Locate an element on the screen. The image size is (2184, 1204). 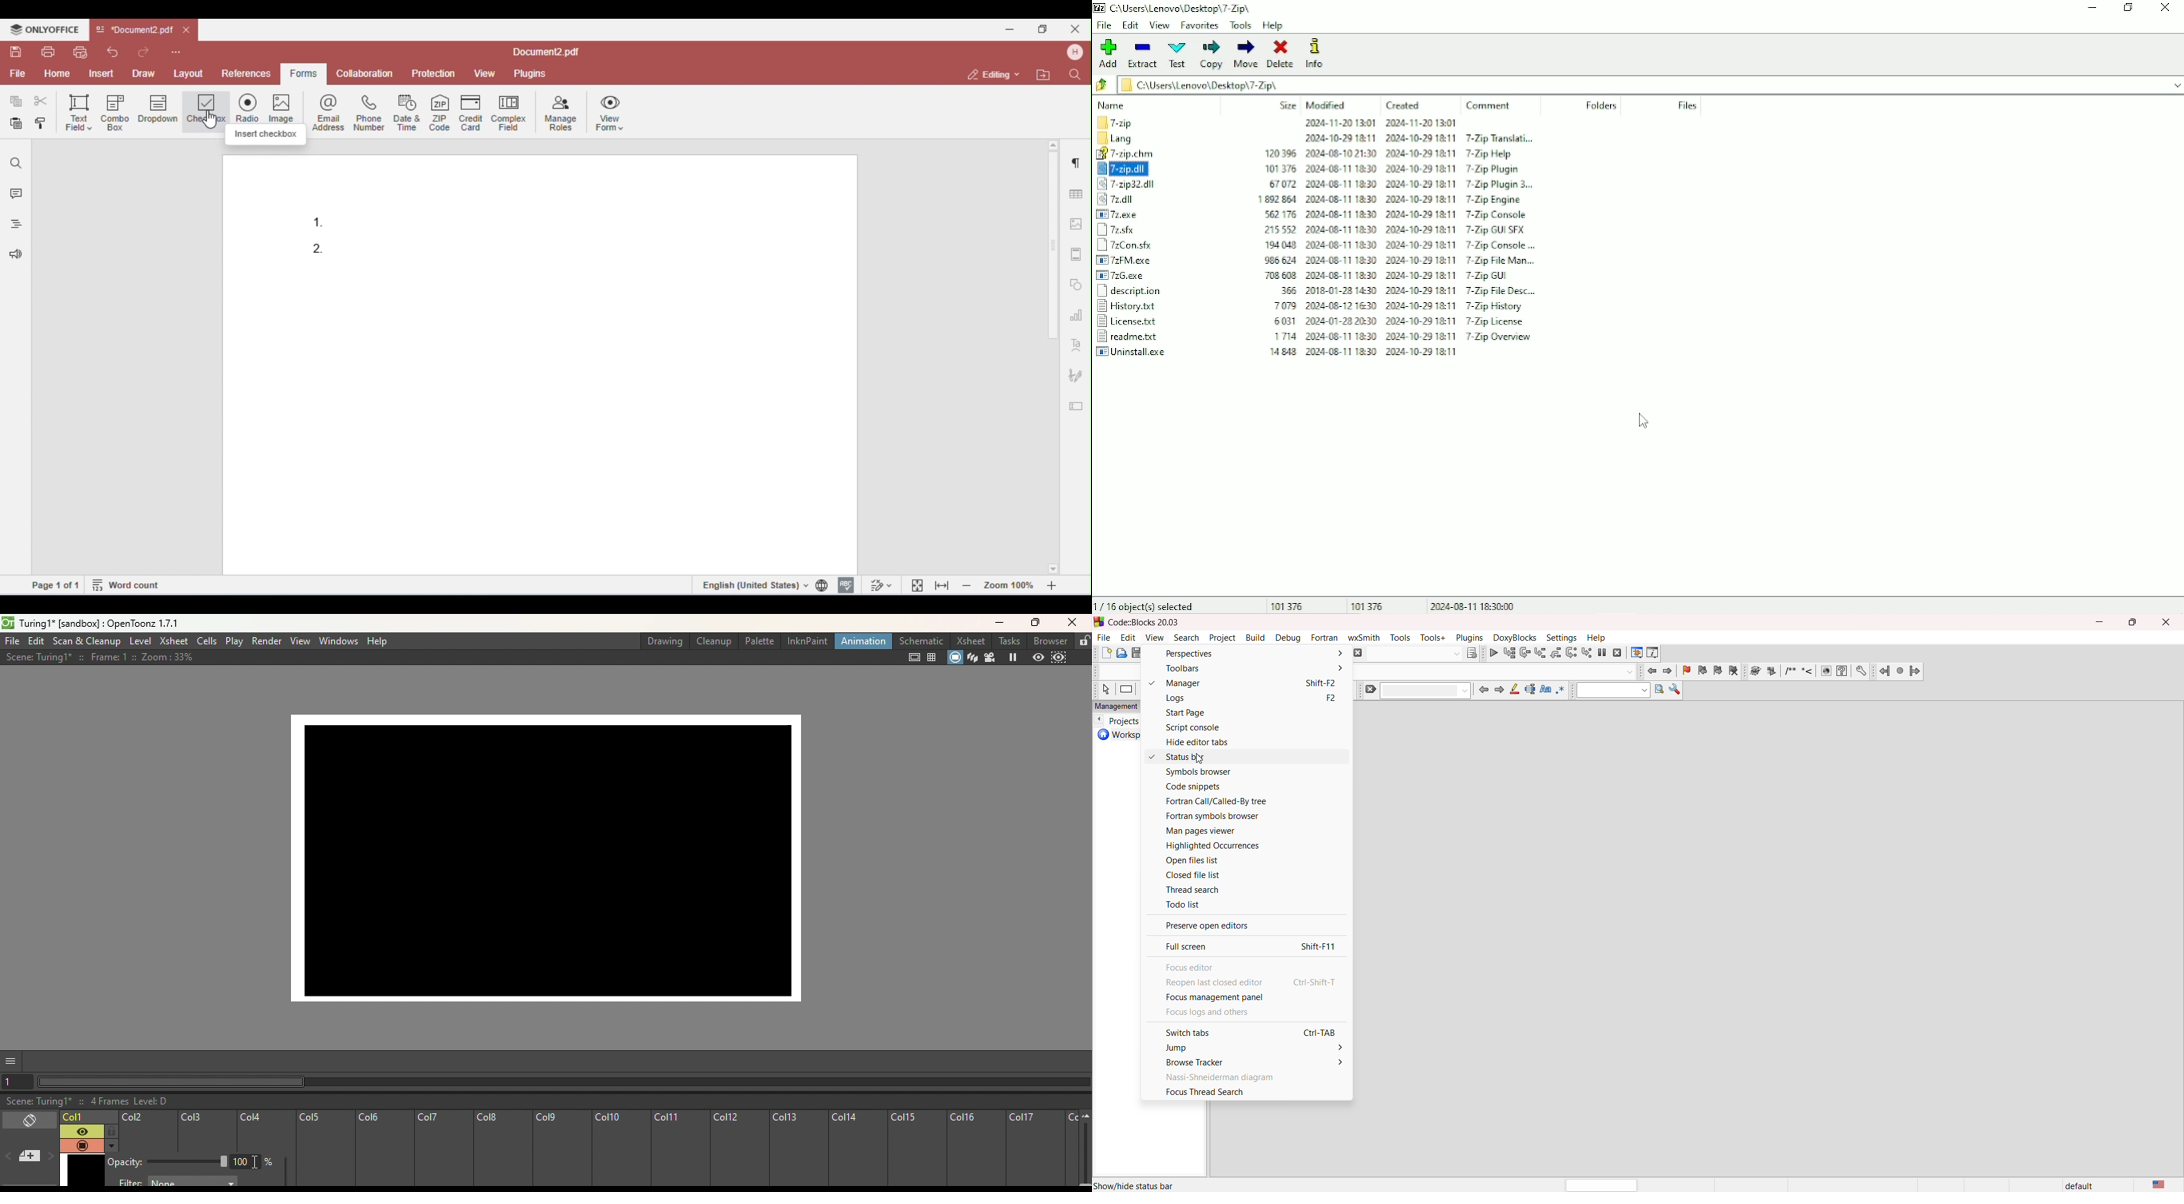
Drawing is located at coordinates (662, 640).